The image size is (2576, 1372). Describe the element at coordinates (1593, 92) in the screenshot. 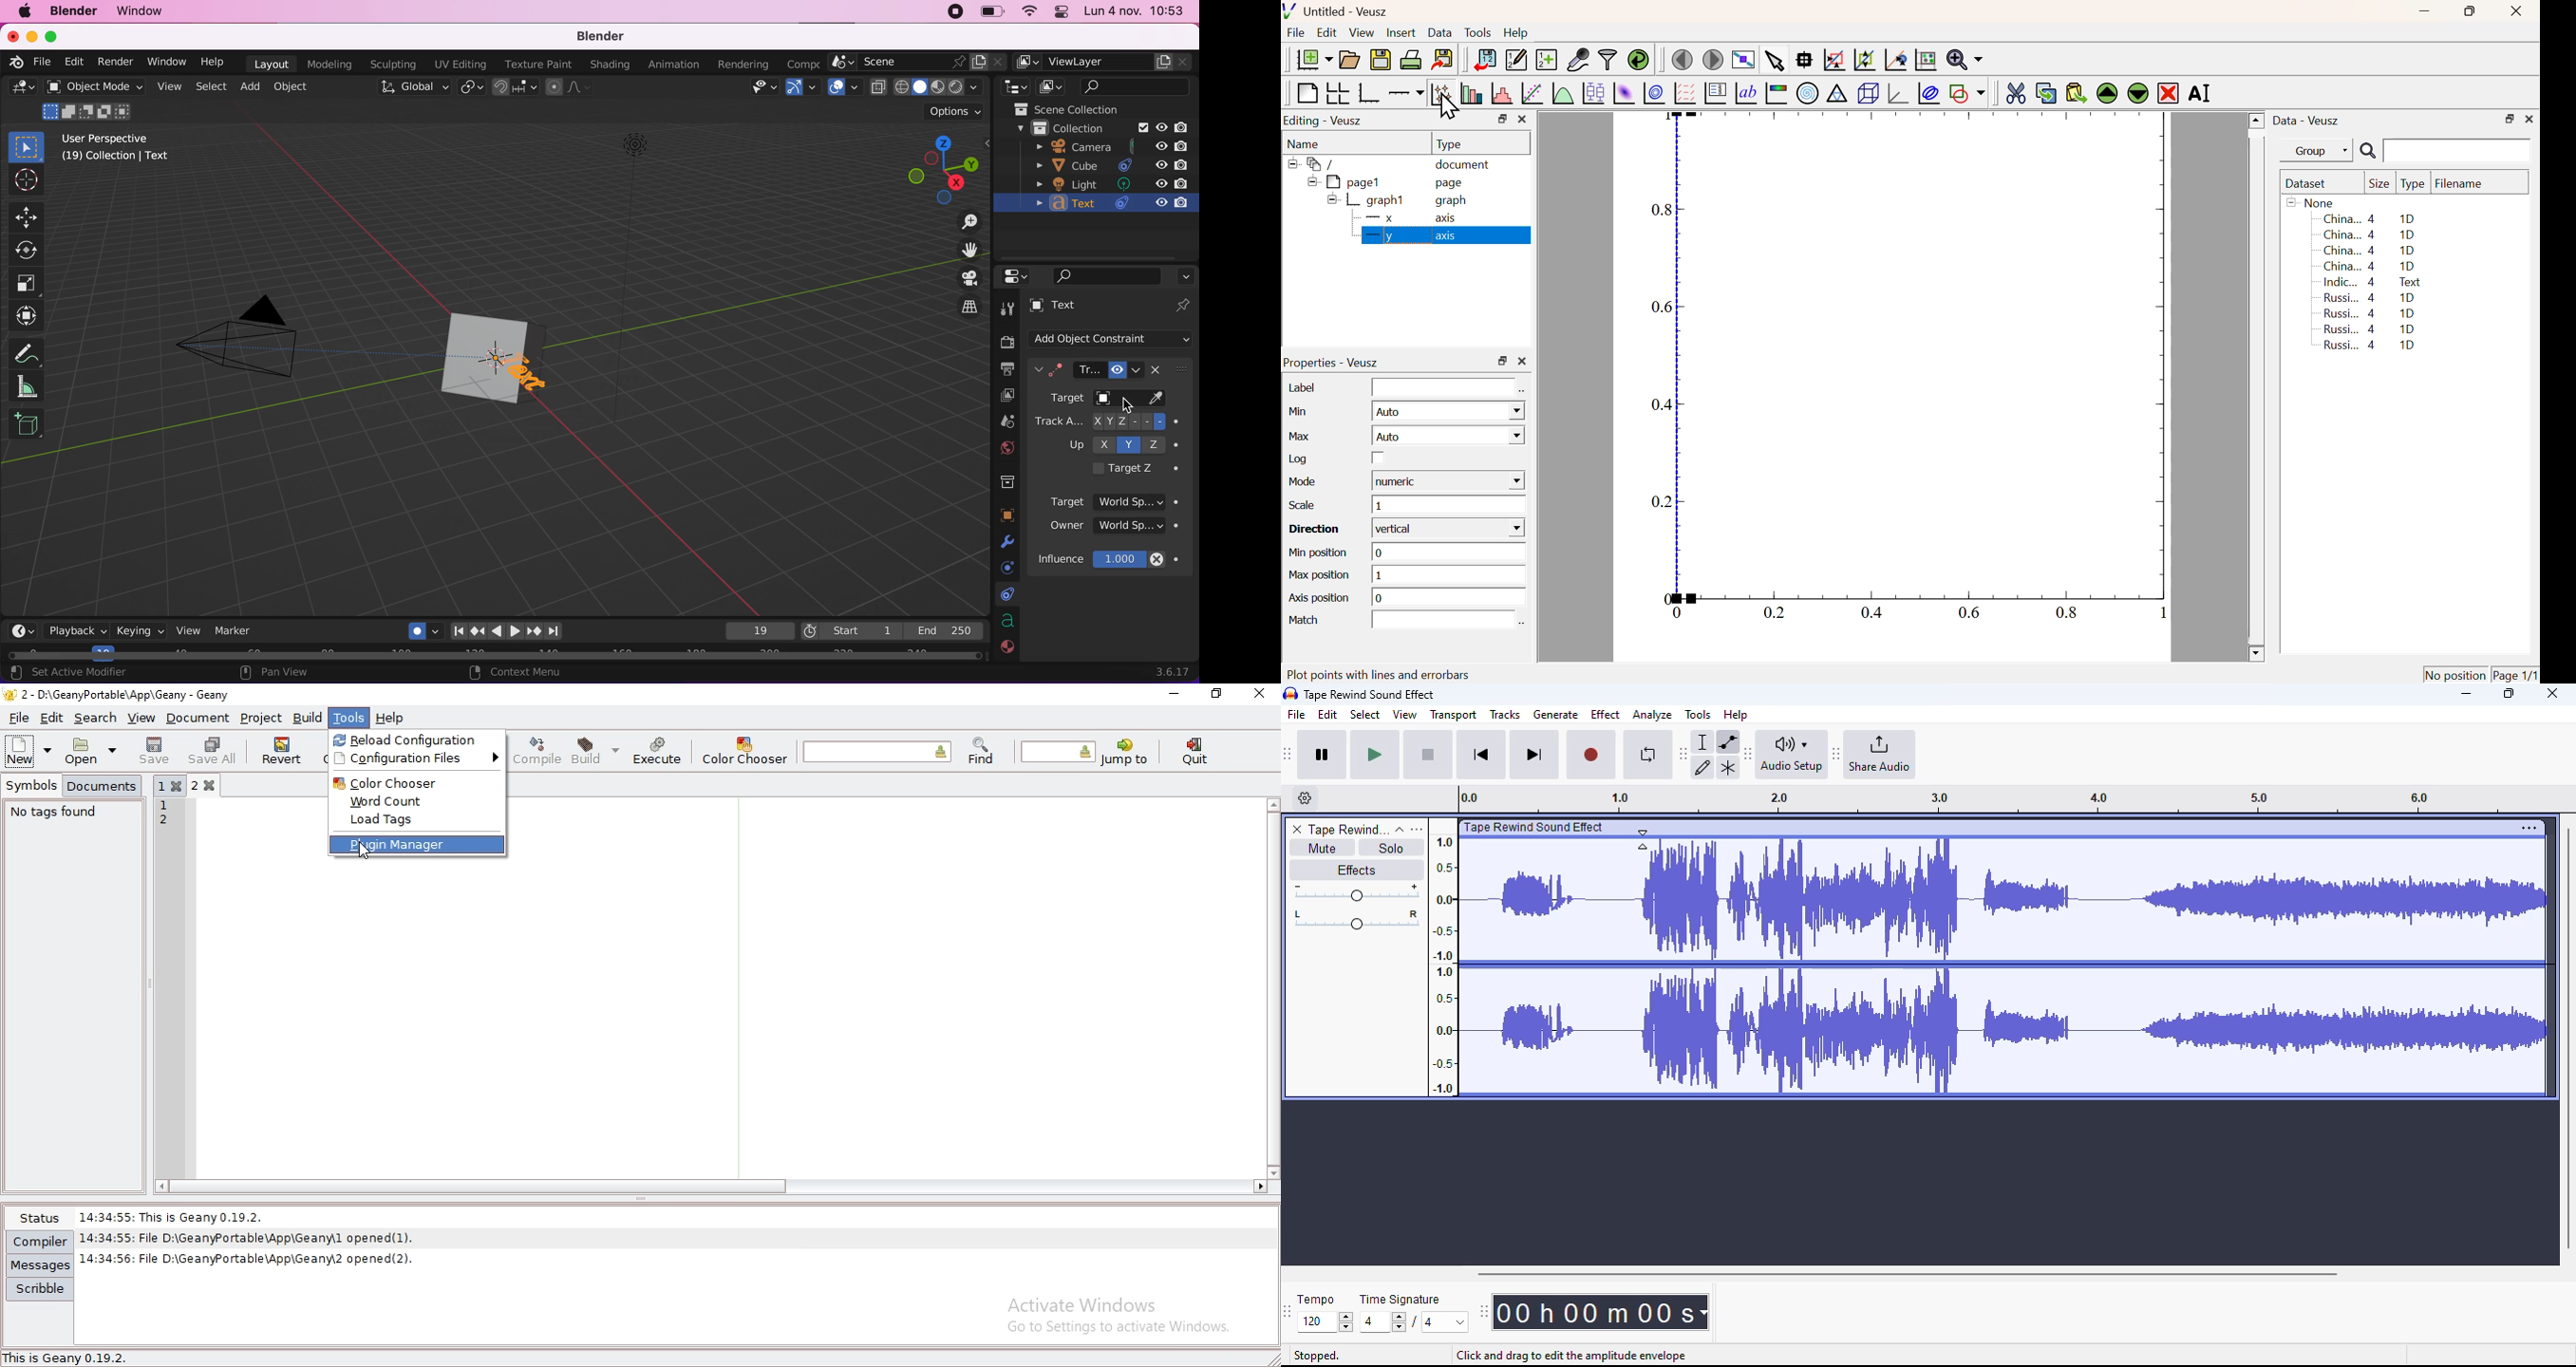

I see `Plot Box Plots` at that location.